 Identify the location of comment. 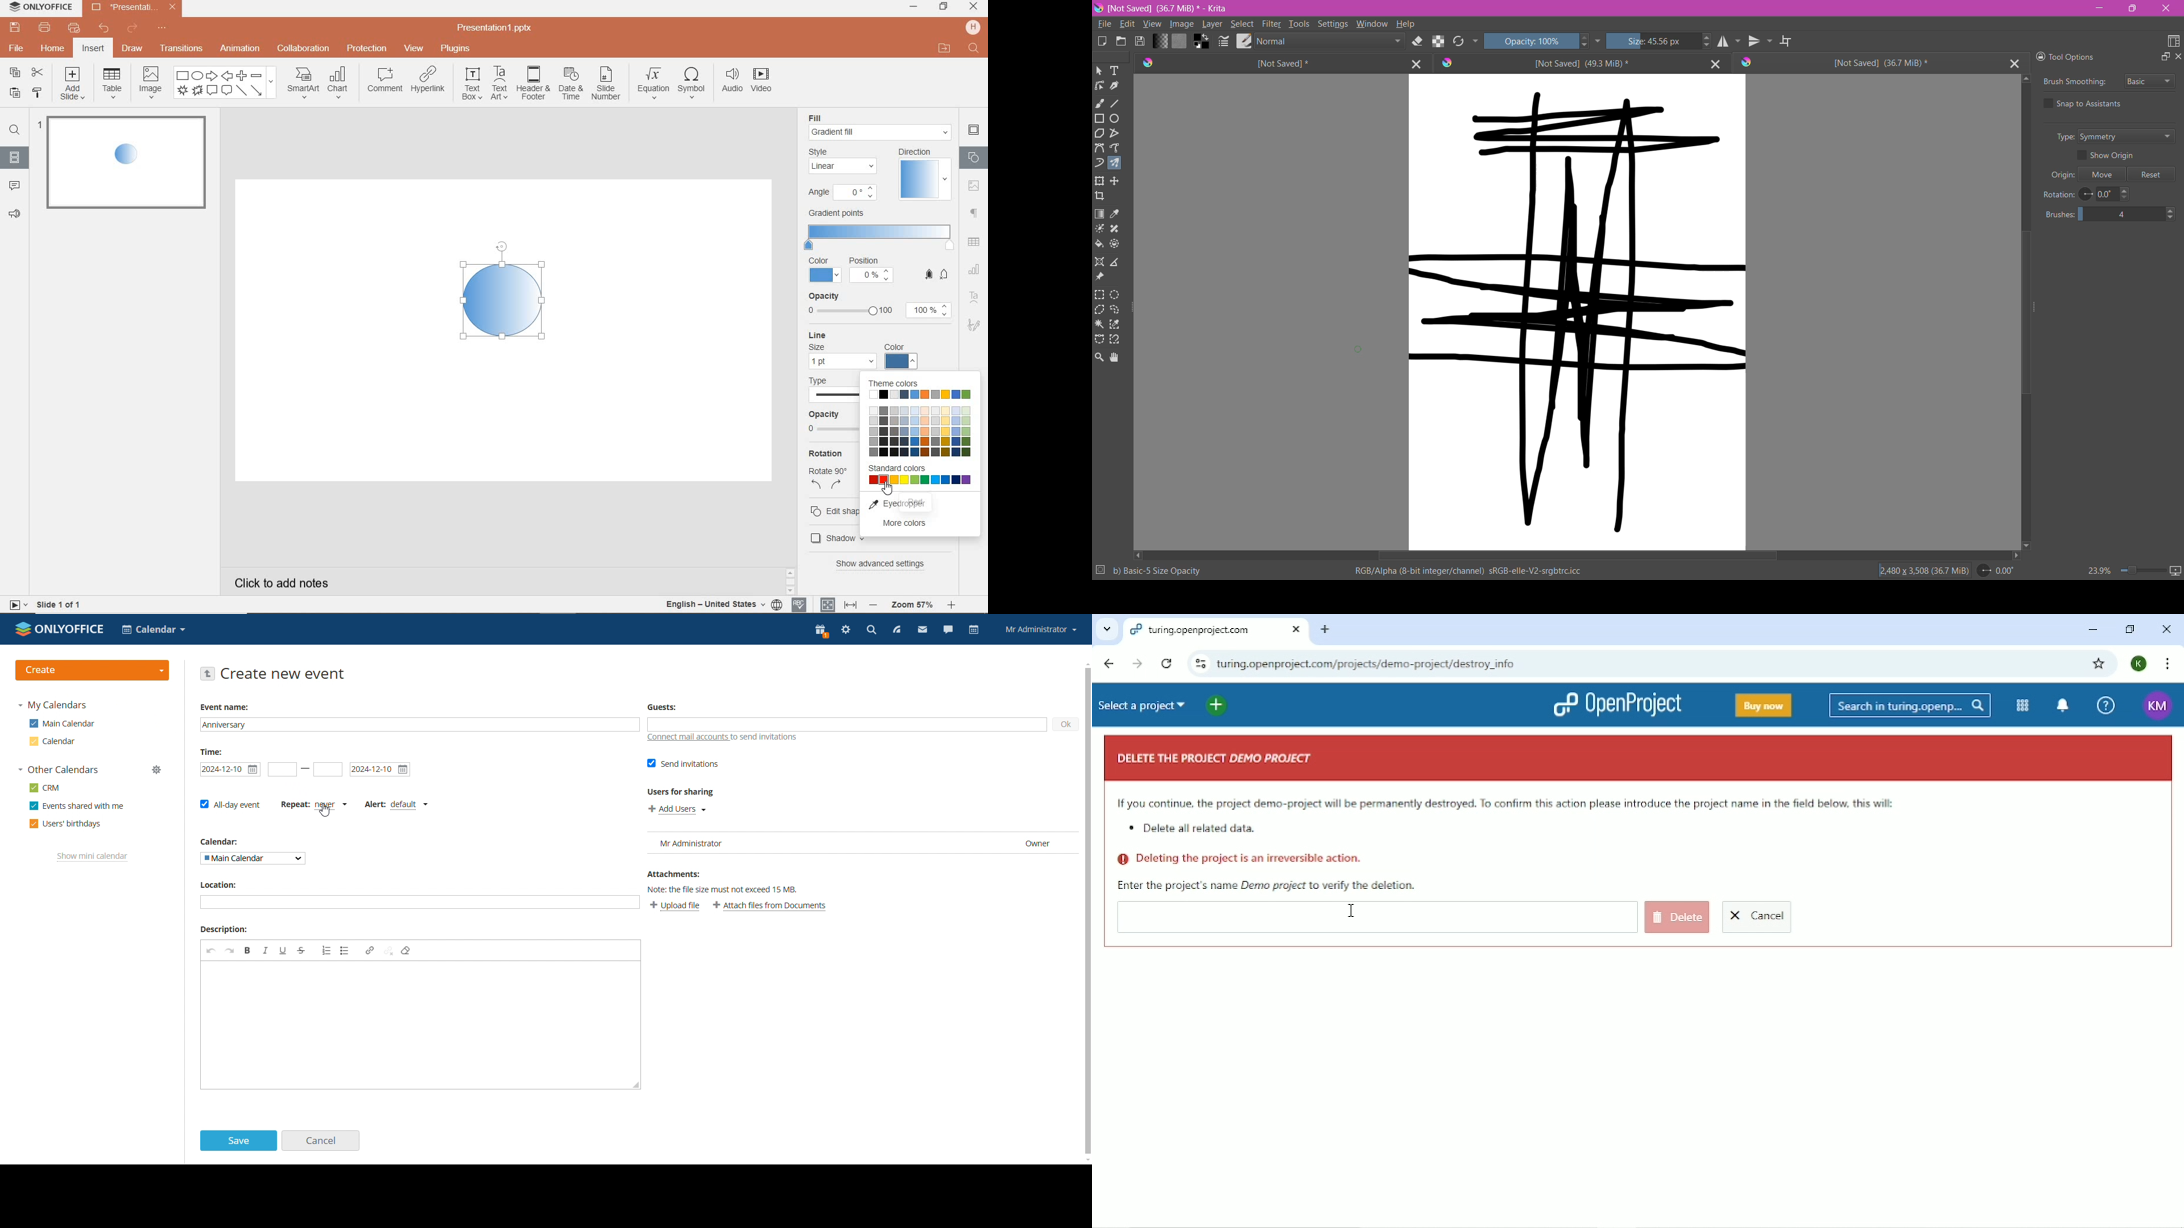
(12, 186).